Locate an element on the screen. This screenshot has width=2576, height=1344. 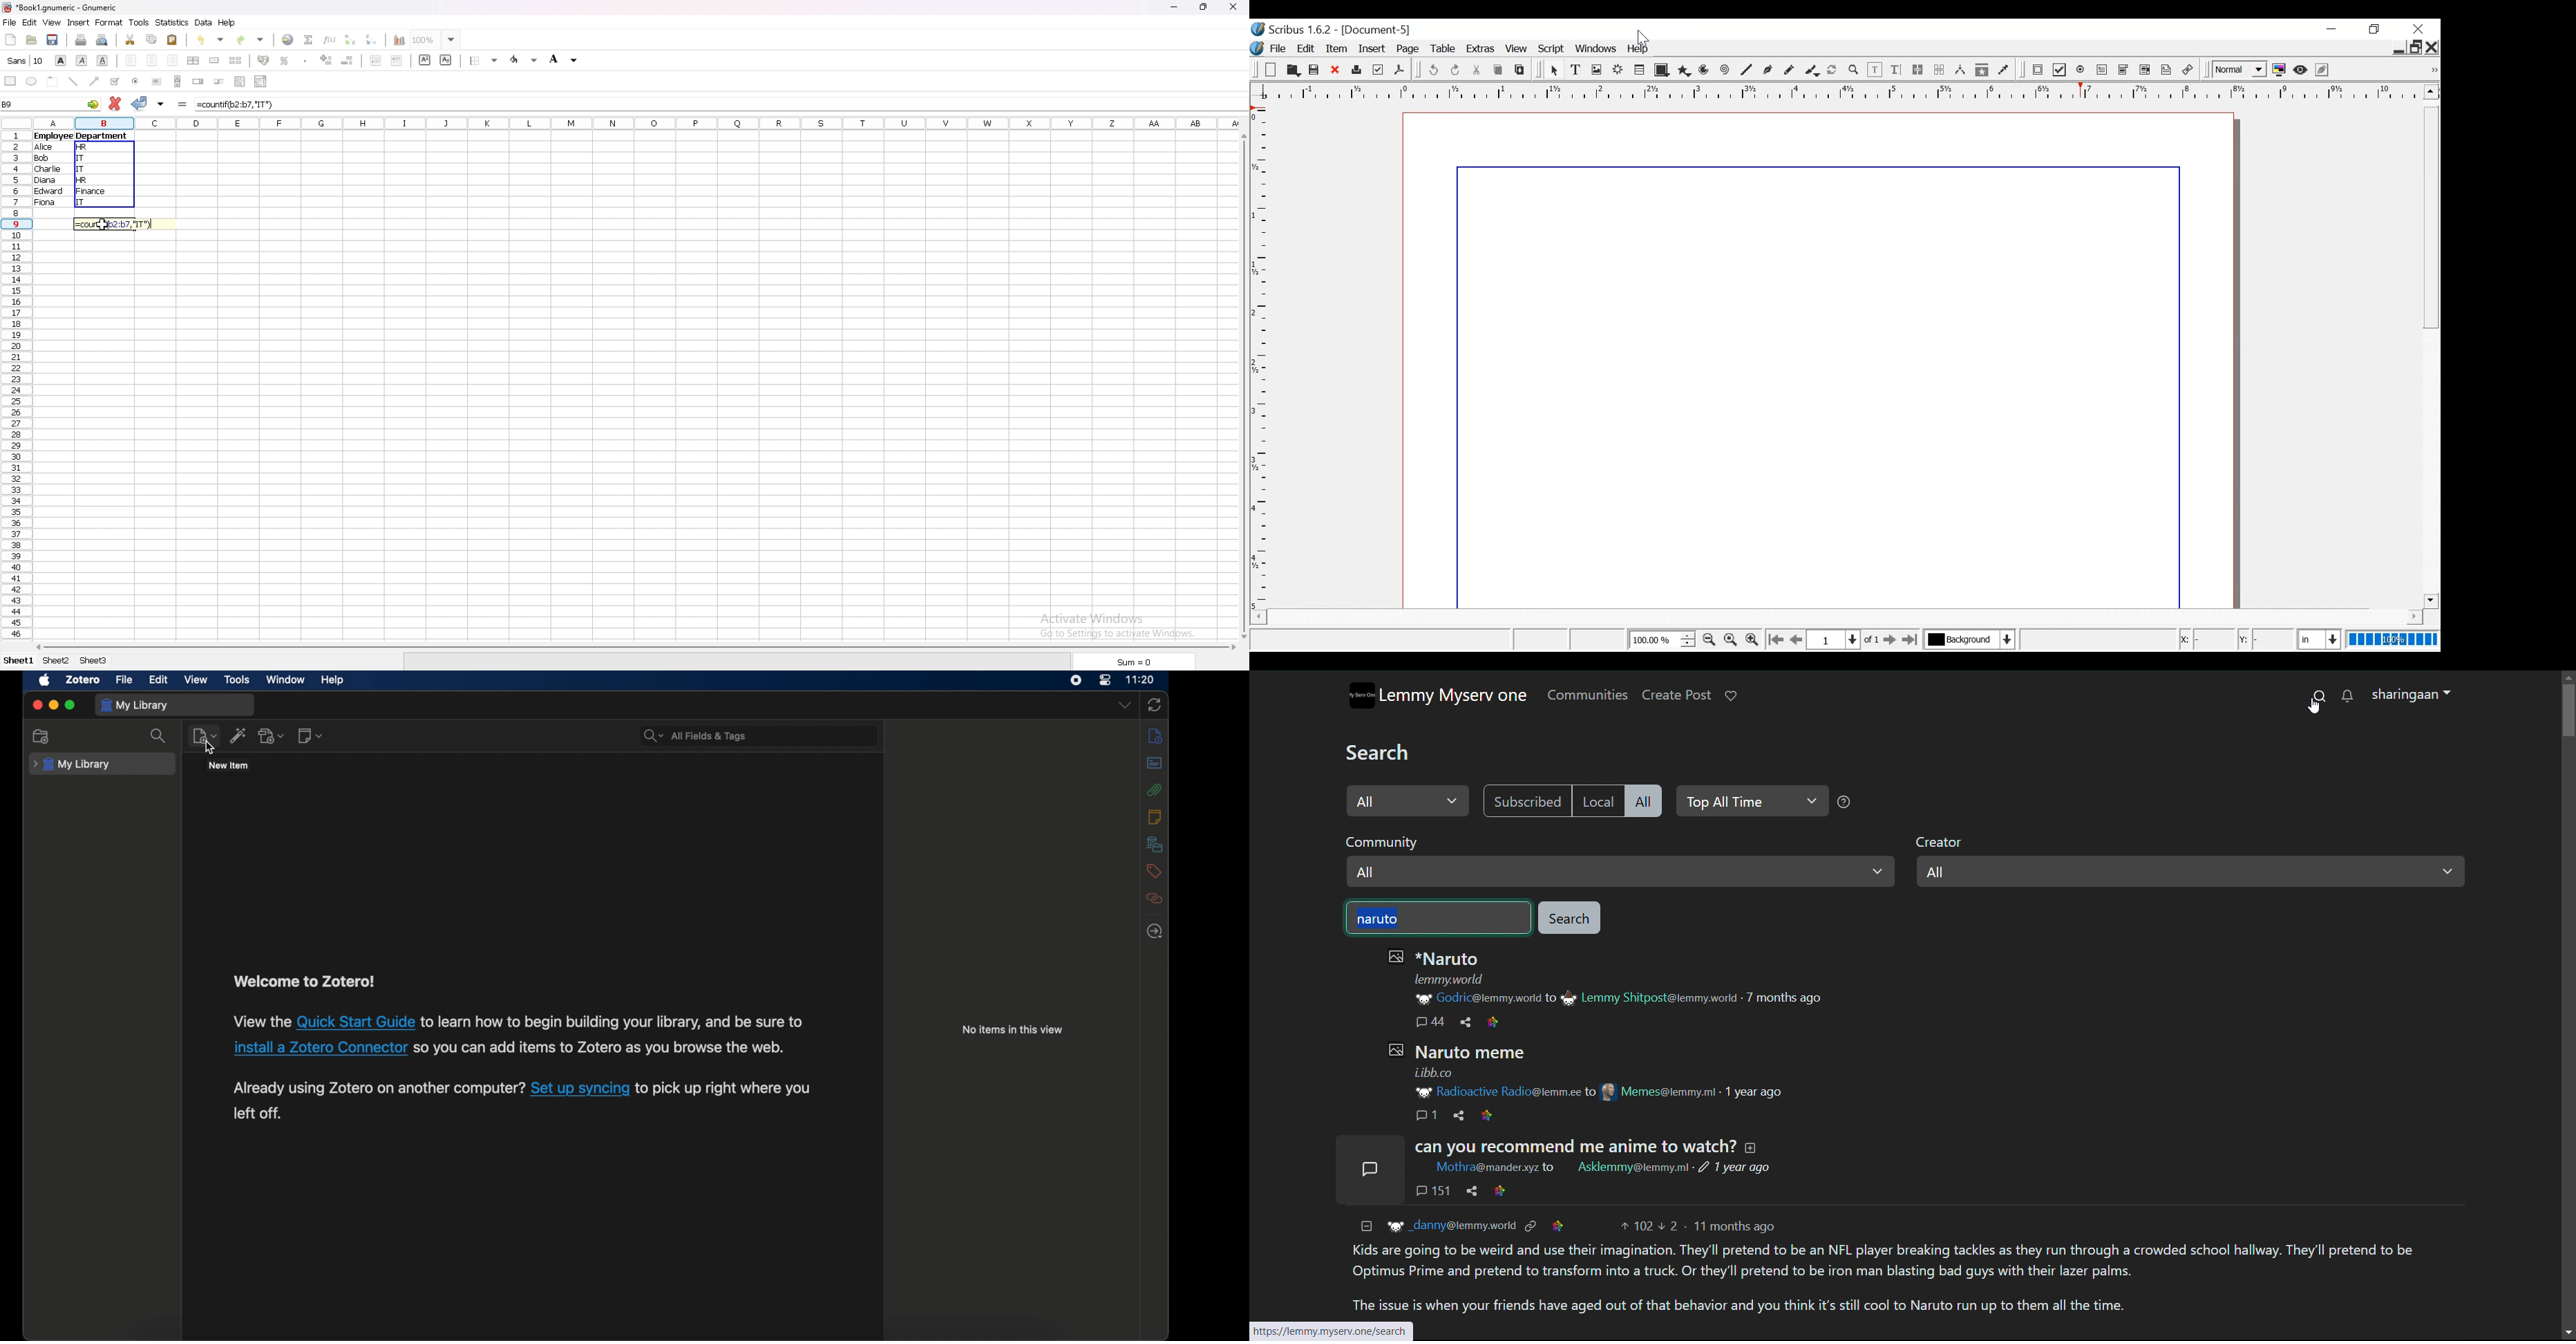
IT is located at coordinates (83, 203).